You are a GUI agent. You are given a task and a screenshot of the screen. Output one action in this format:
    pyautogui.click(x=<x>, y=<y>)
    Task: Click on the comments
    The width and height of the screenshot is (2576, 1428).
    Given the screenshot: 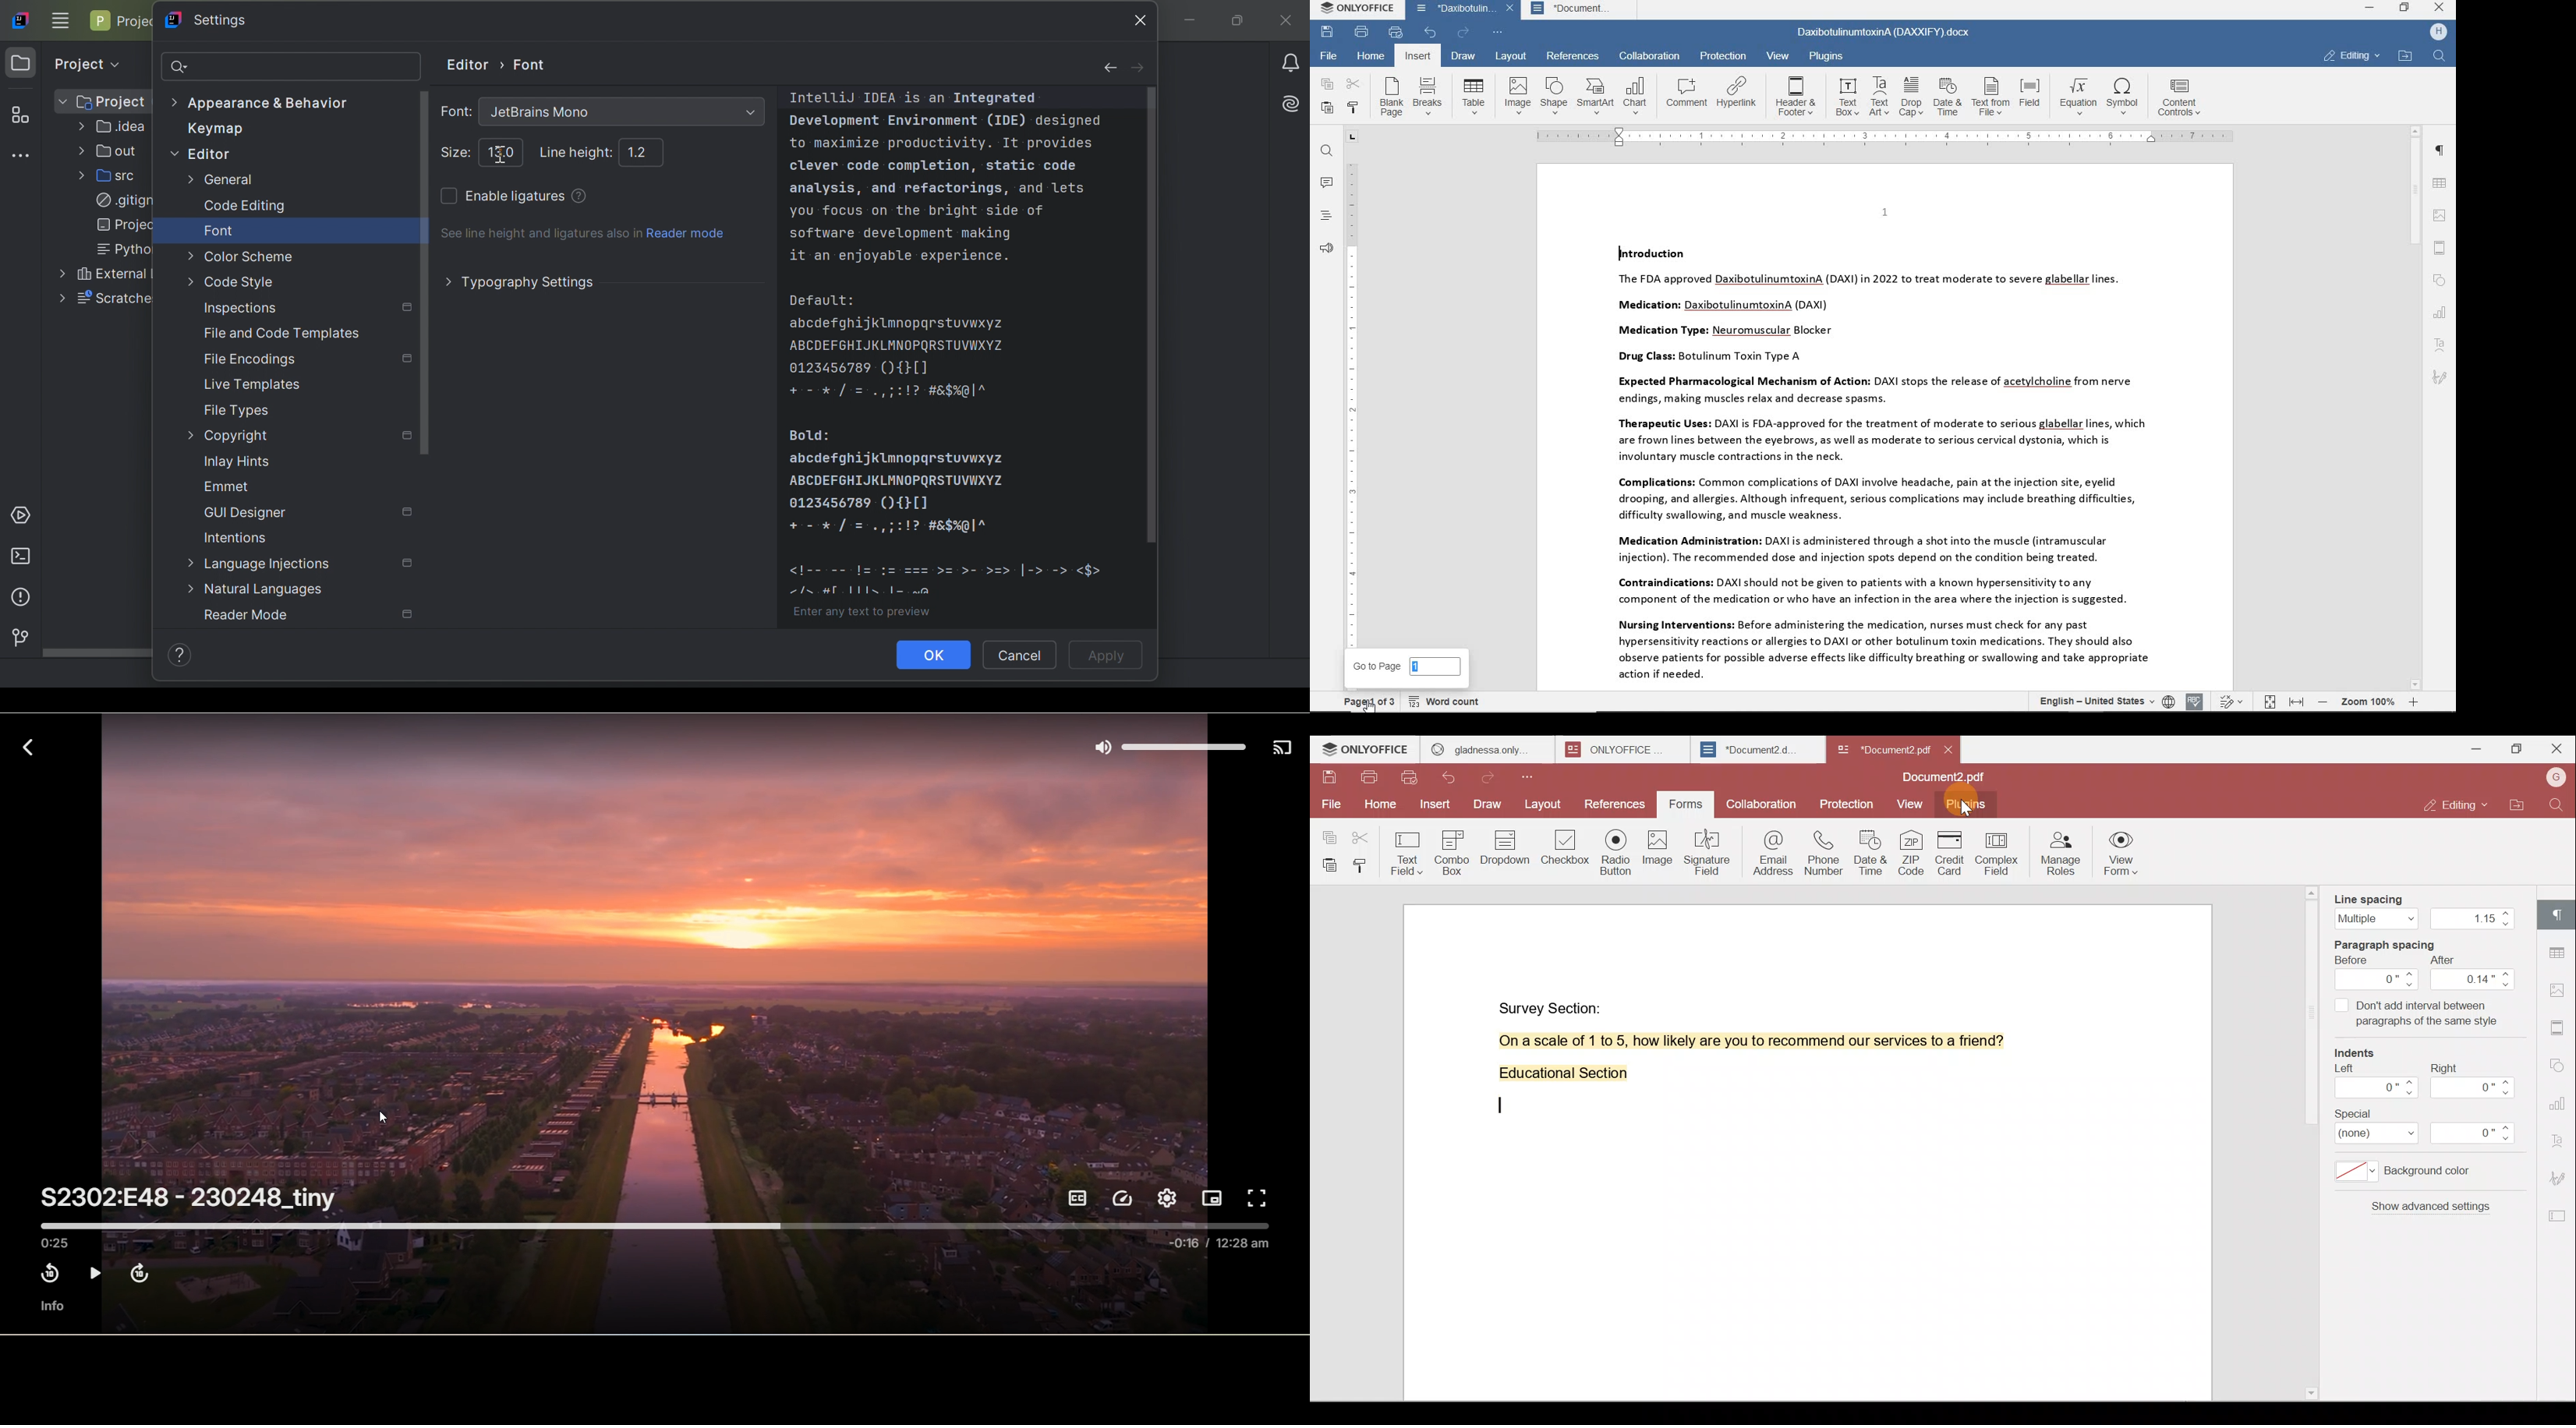 What is the action you would take?
    pyautogui.click(x=1326, y=183)
    